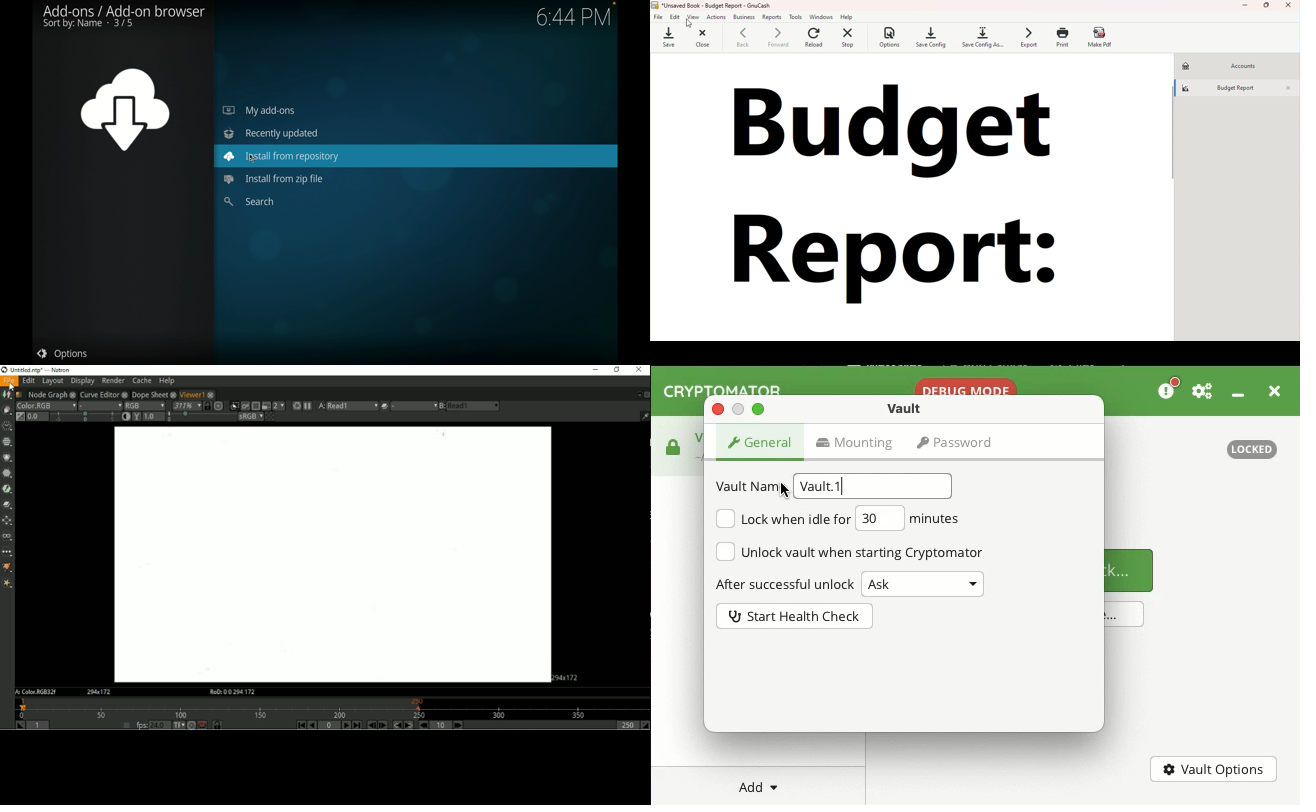 The width and height of the screenshot is (1316, 812). Describe the element at coordinates (797, 17) in the screenshot. I see `Tools` at that location.